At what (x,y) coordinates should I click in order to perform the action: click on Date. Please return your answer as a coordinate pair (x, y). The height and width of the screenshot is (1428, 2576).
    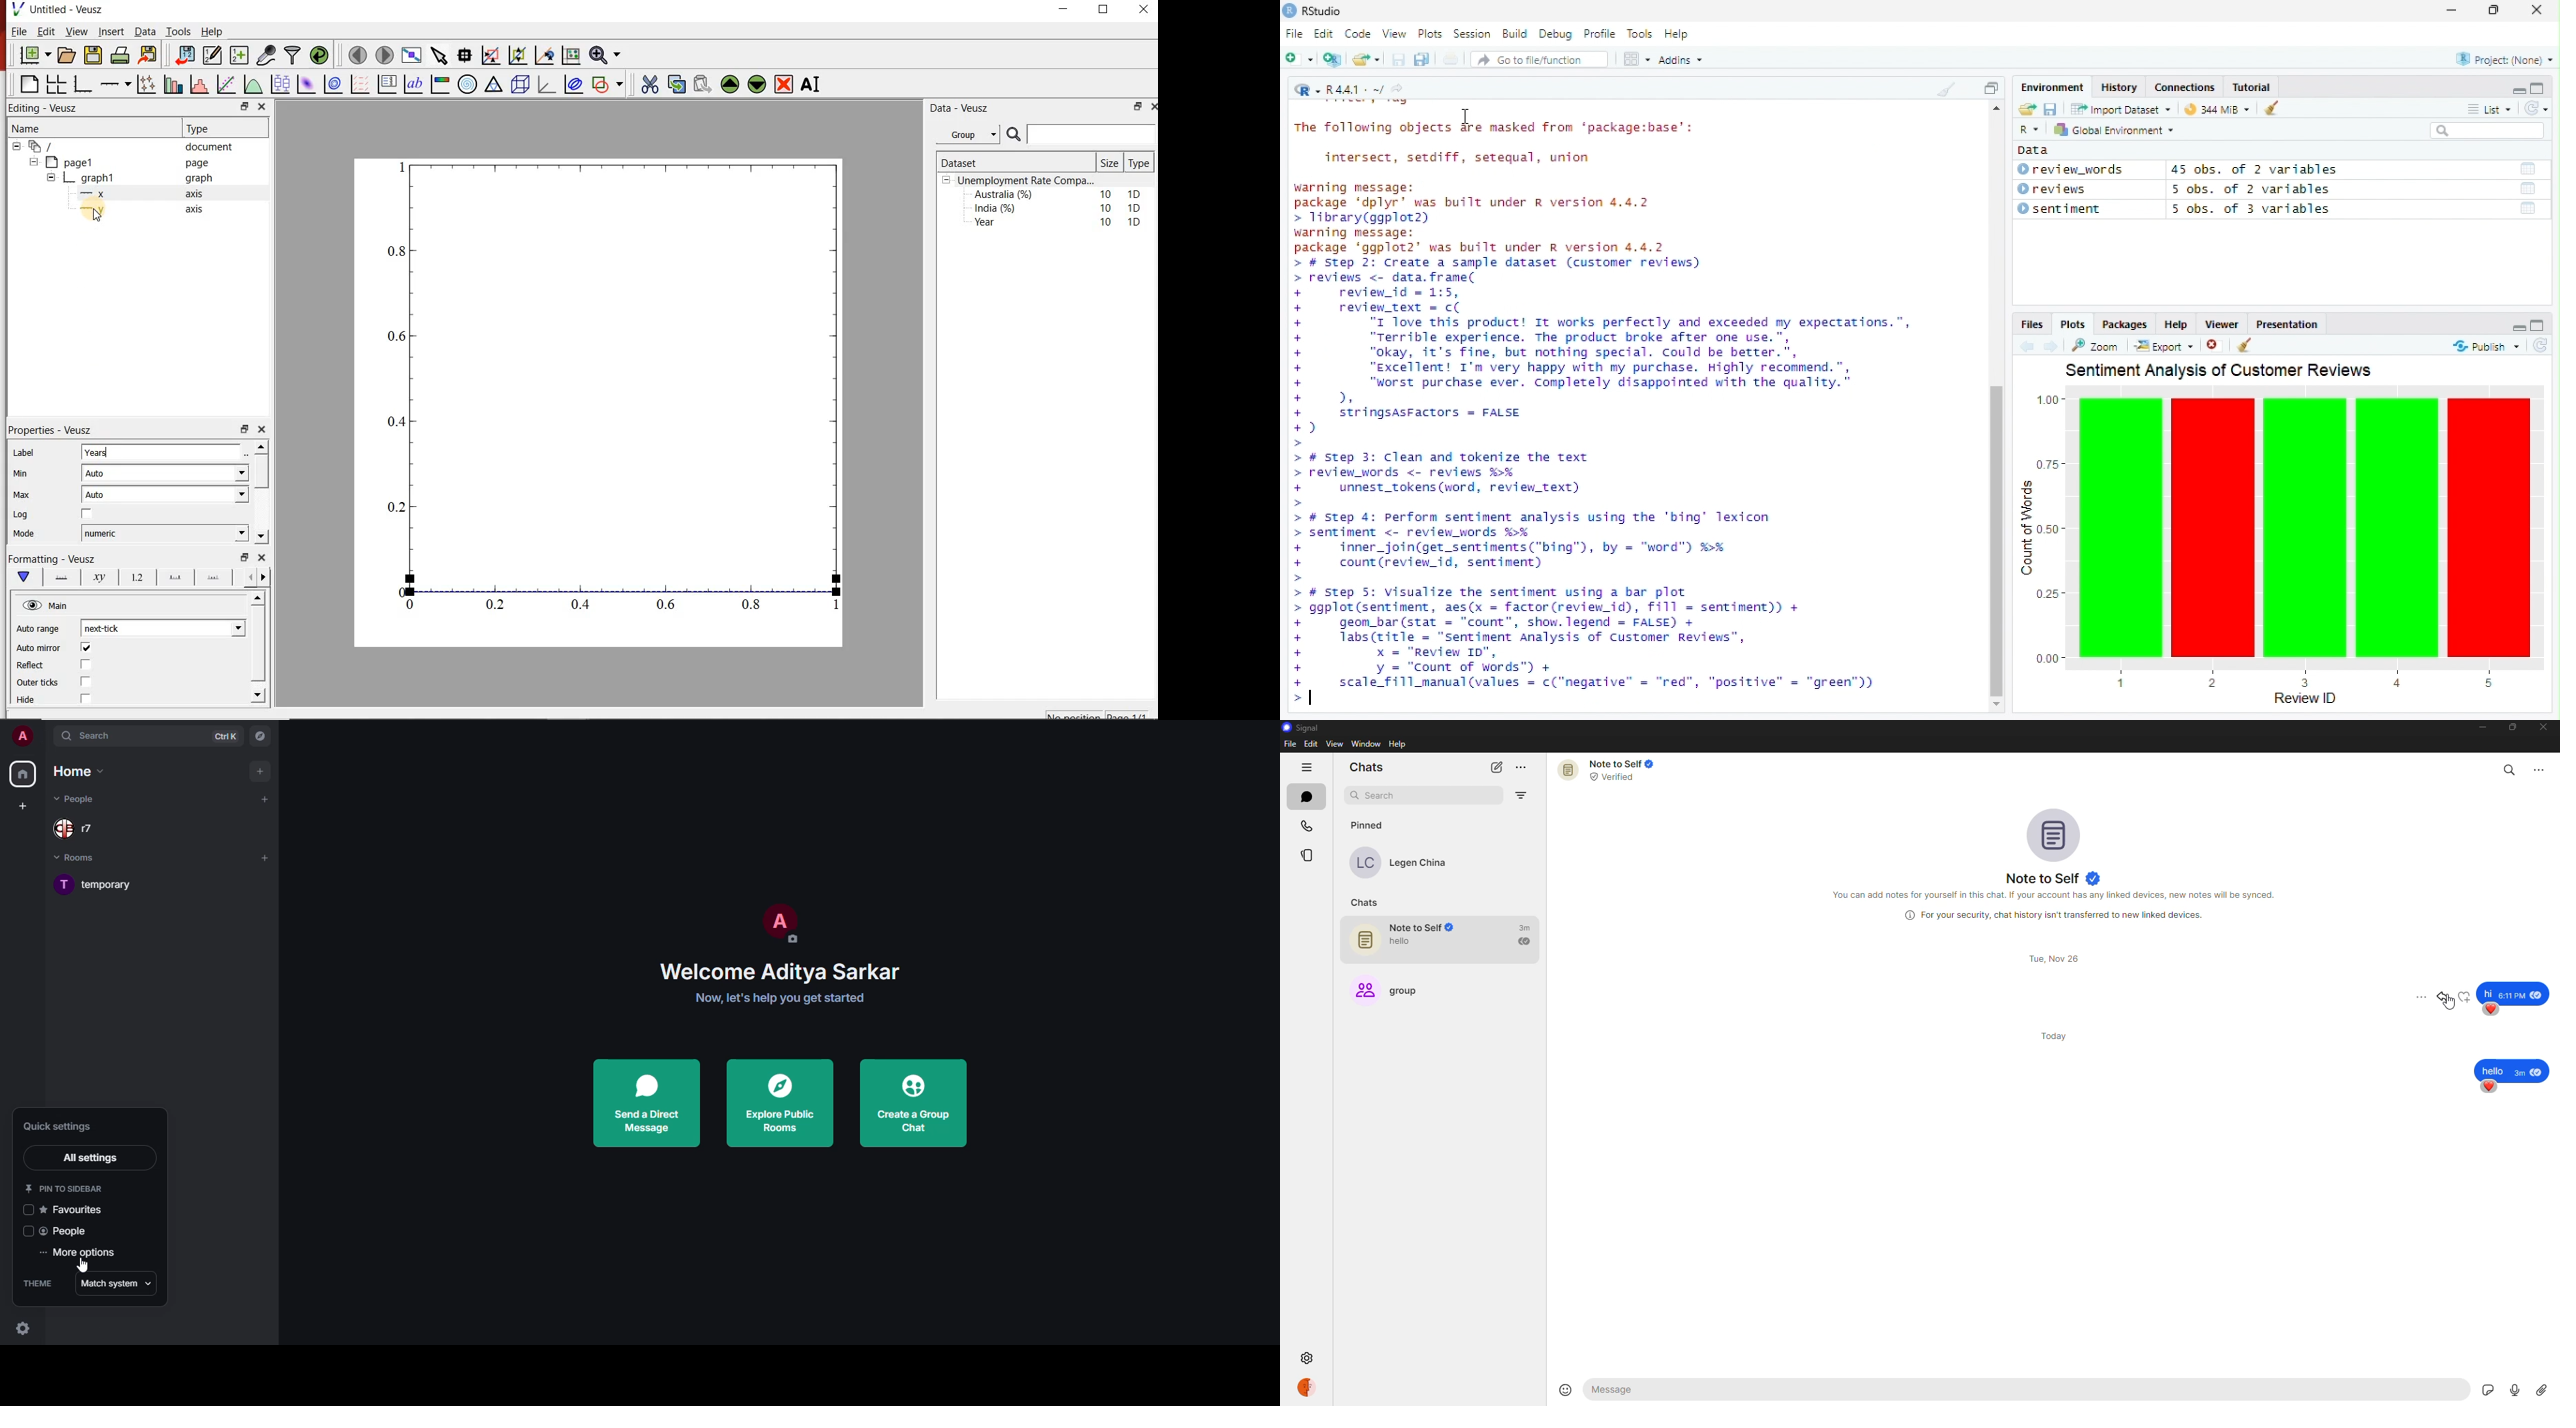
    Looking at the image, I should click on (2529, 189).